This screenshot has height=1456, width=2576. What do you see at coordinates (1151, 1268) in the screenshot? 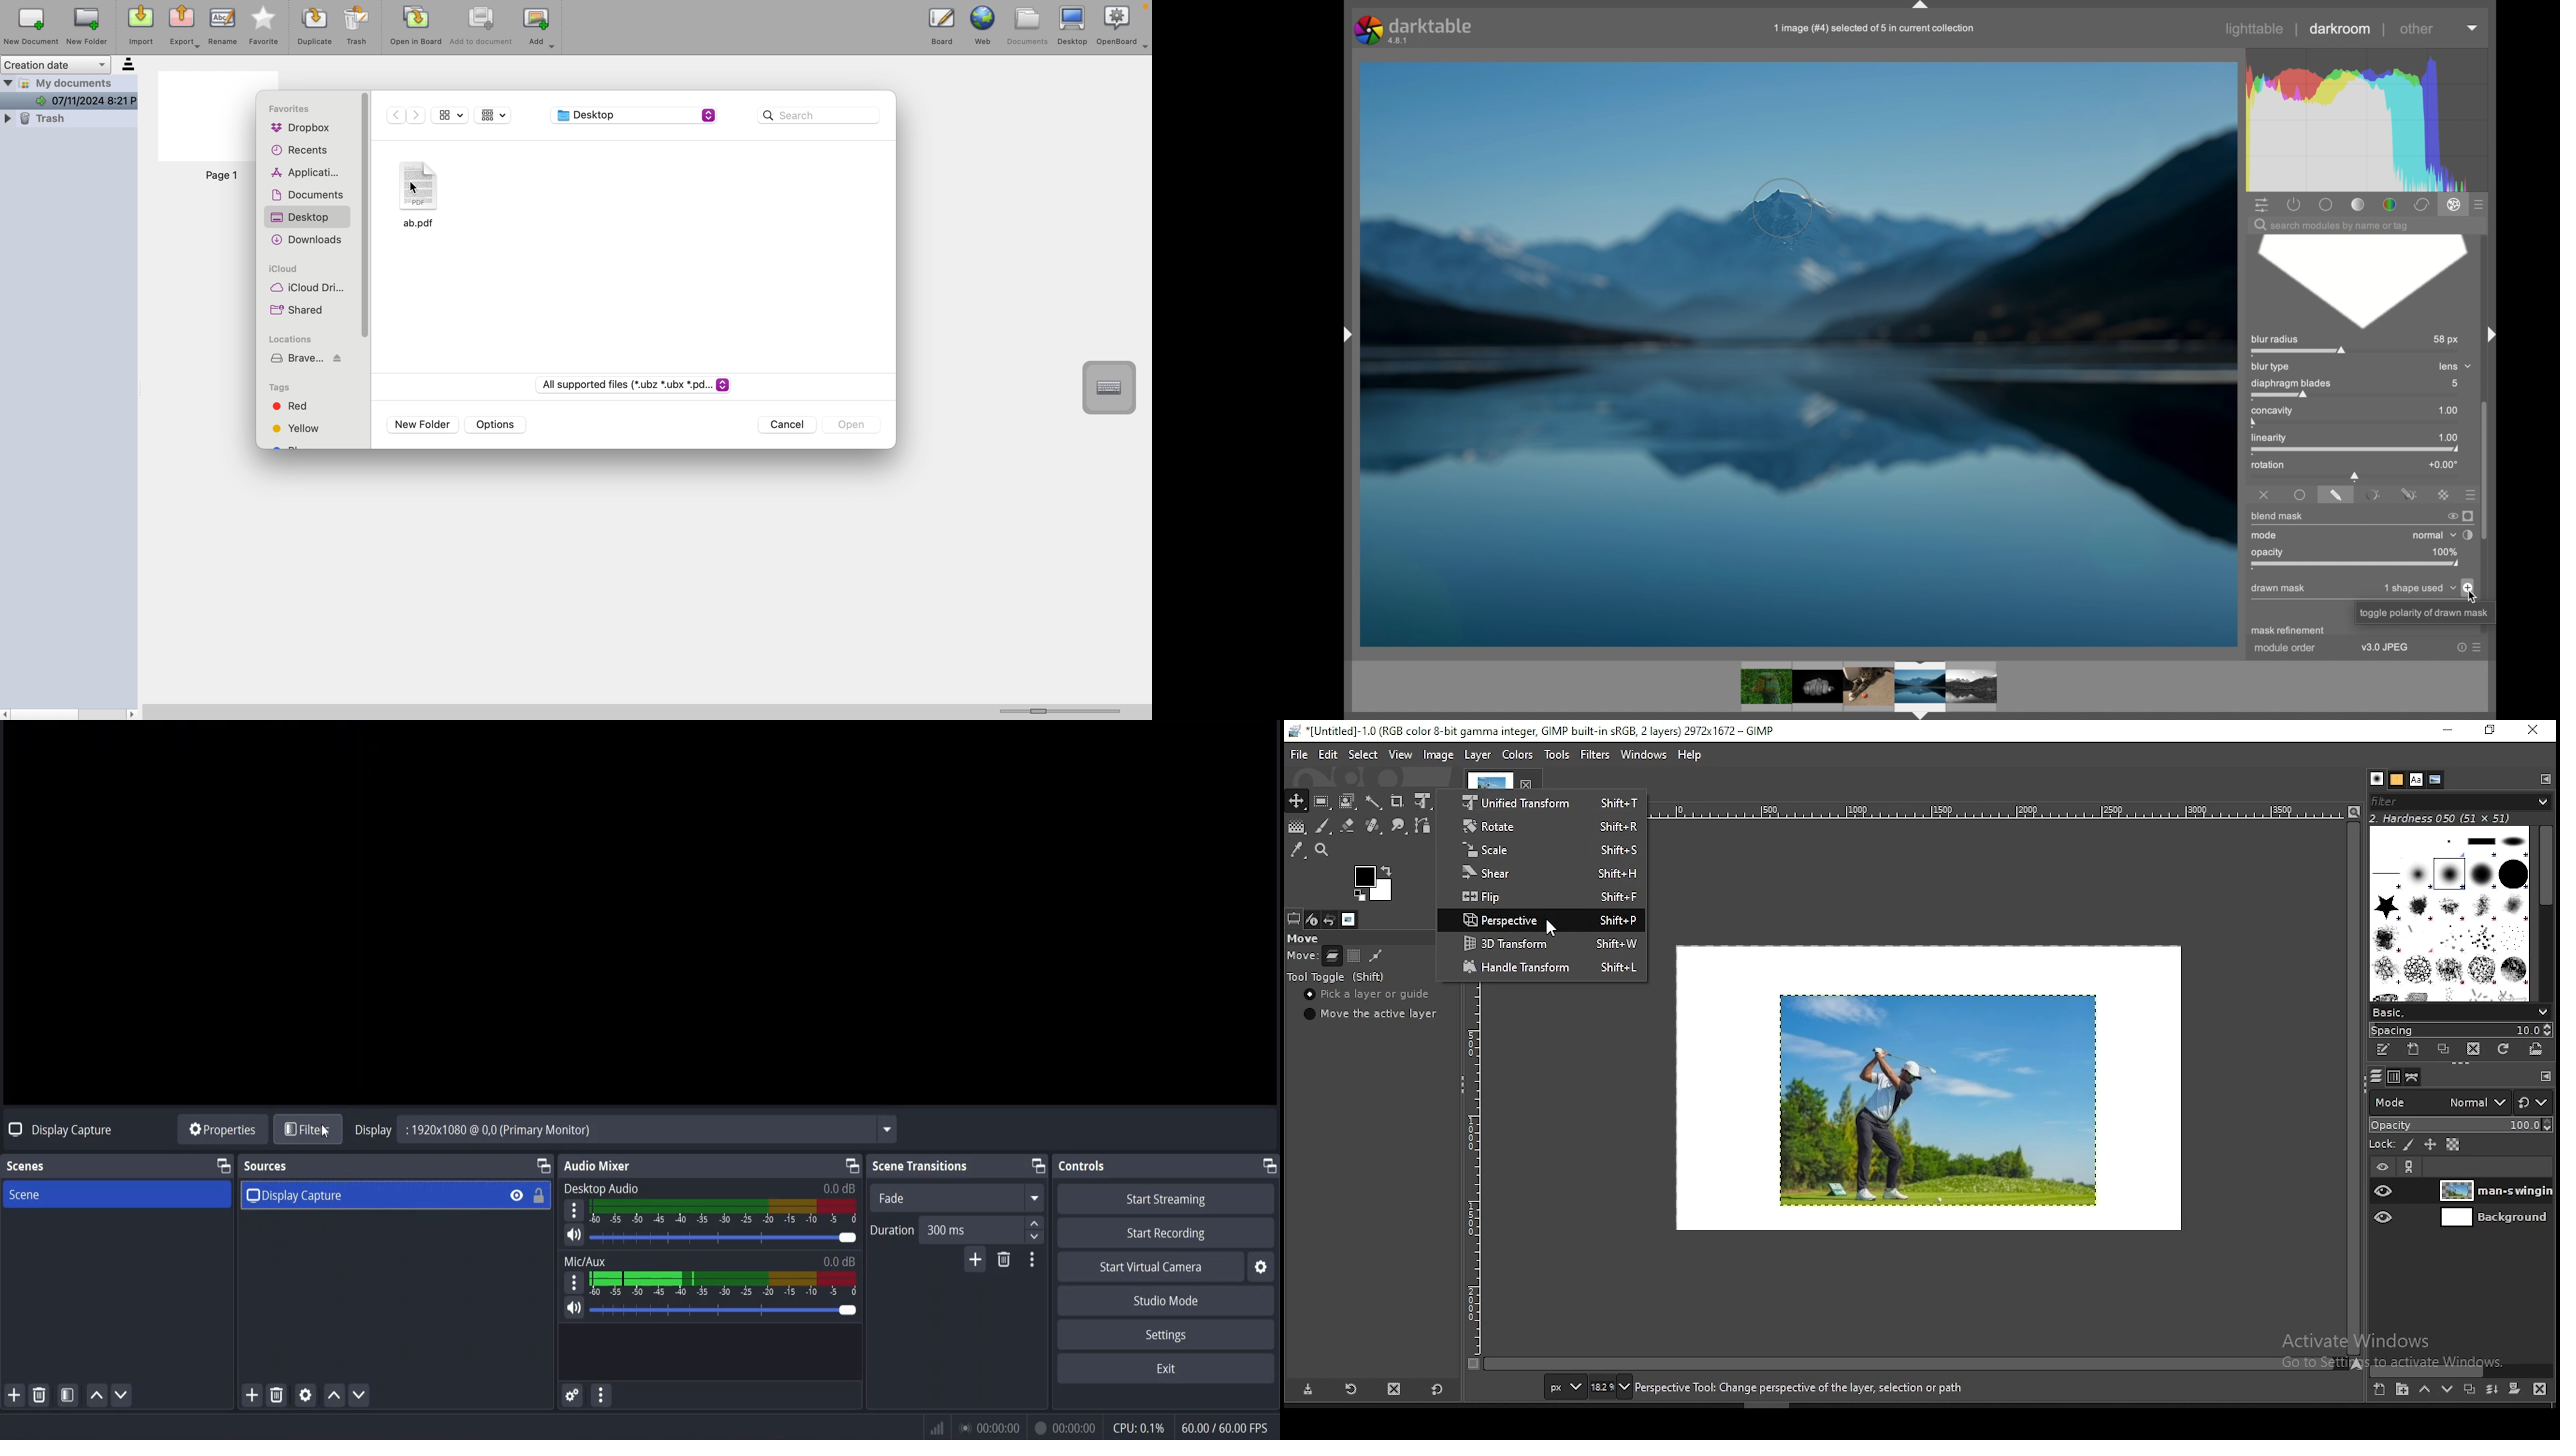
I see `start virtual camera` at bounding box center [1151, 1268].